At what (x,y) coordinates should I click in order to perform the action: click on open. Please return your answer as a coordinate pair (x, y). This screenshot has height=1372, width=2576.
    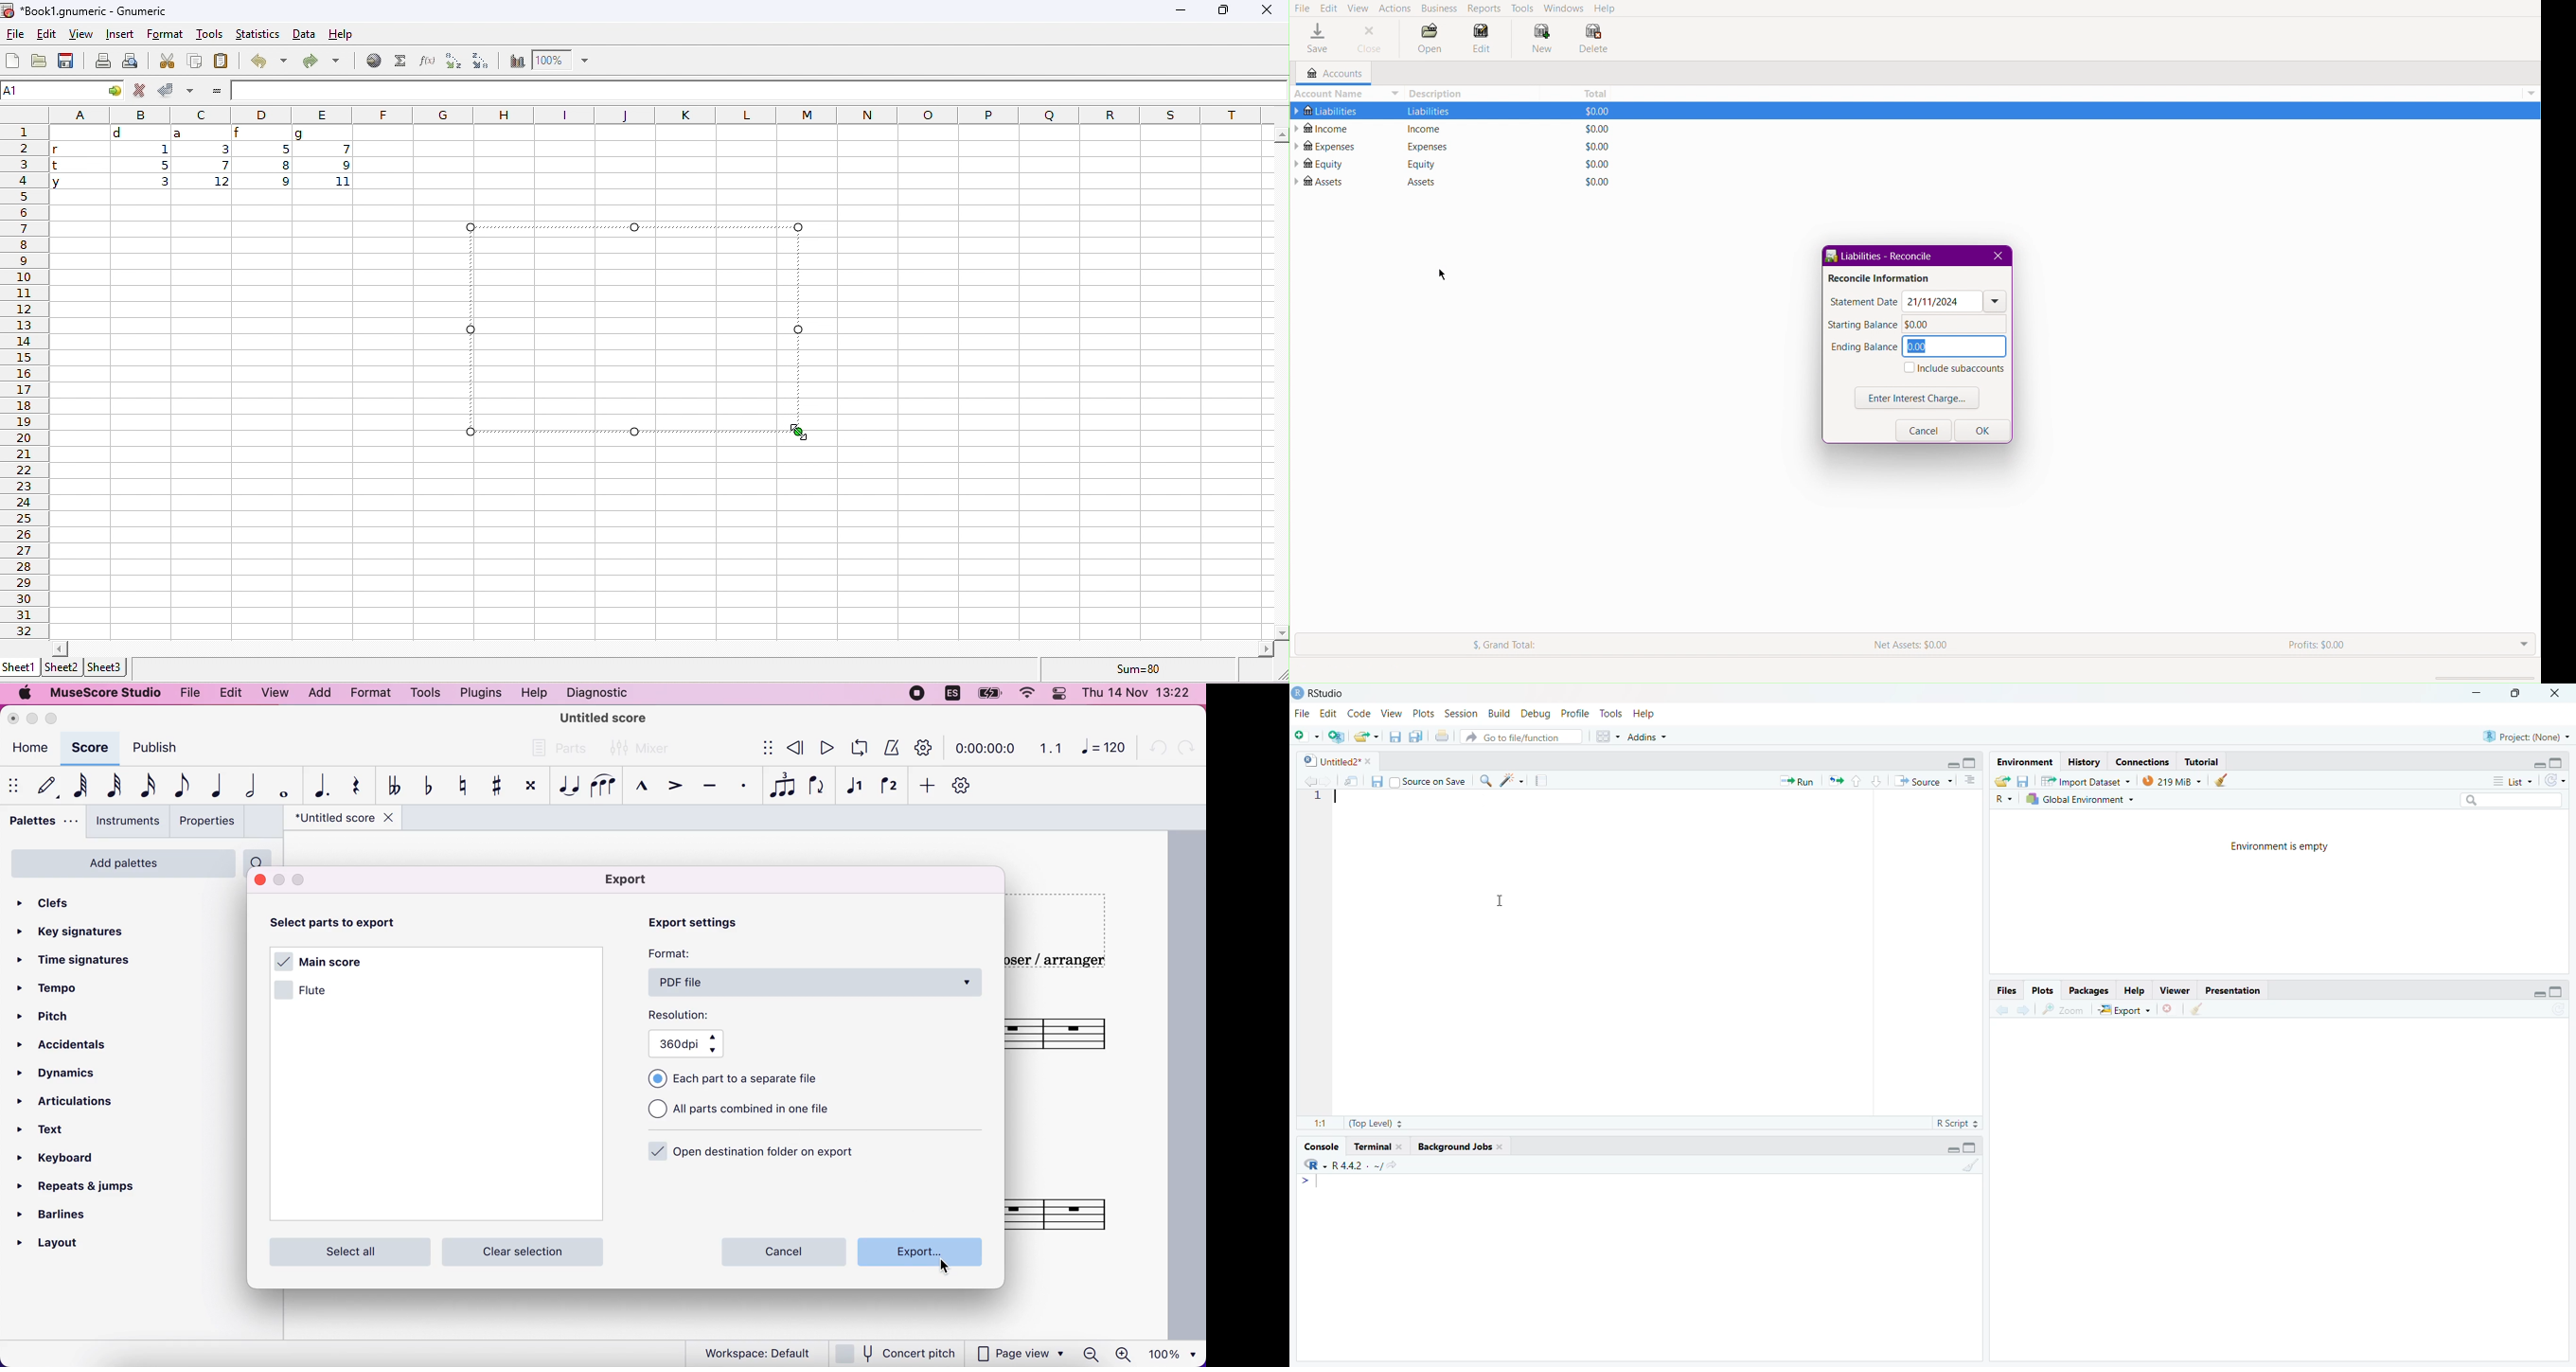
    Looking at the image, I should click on (41, 62).